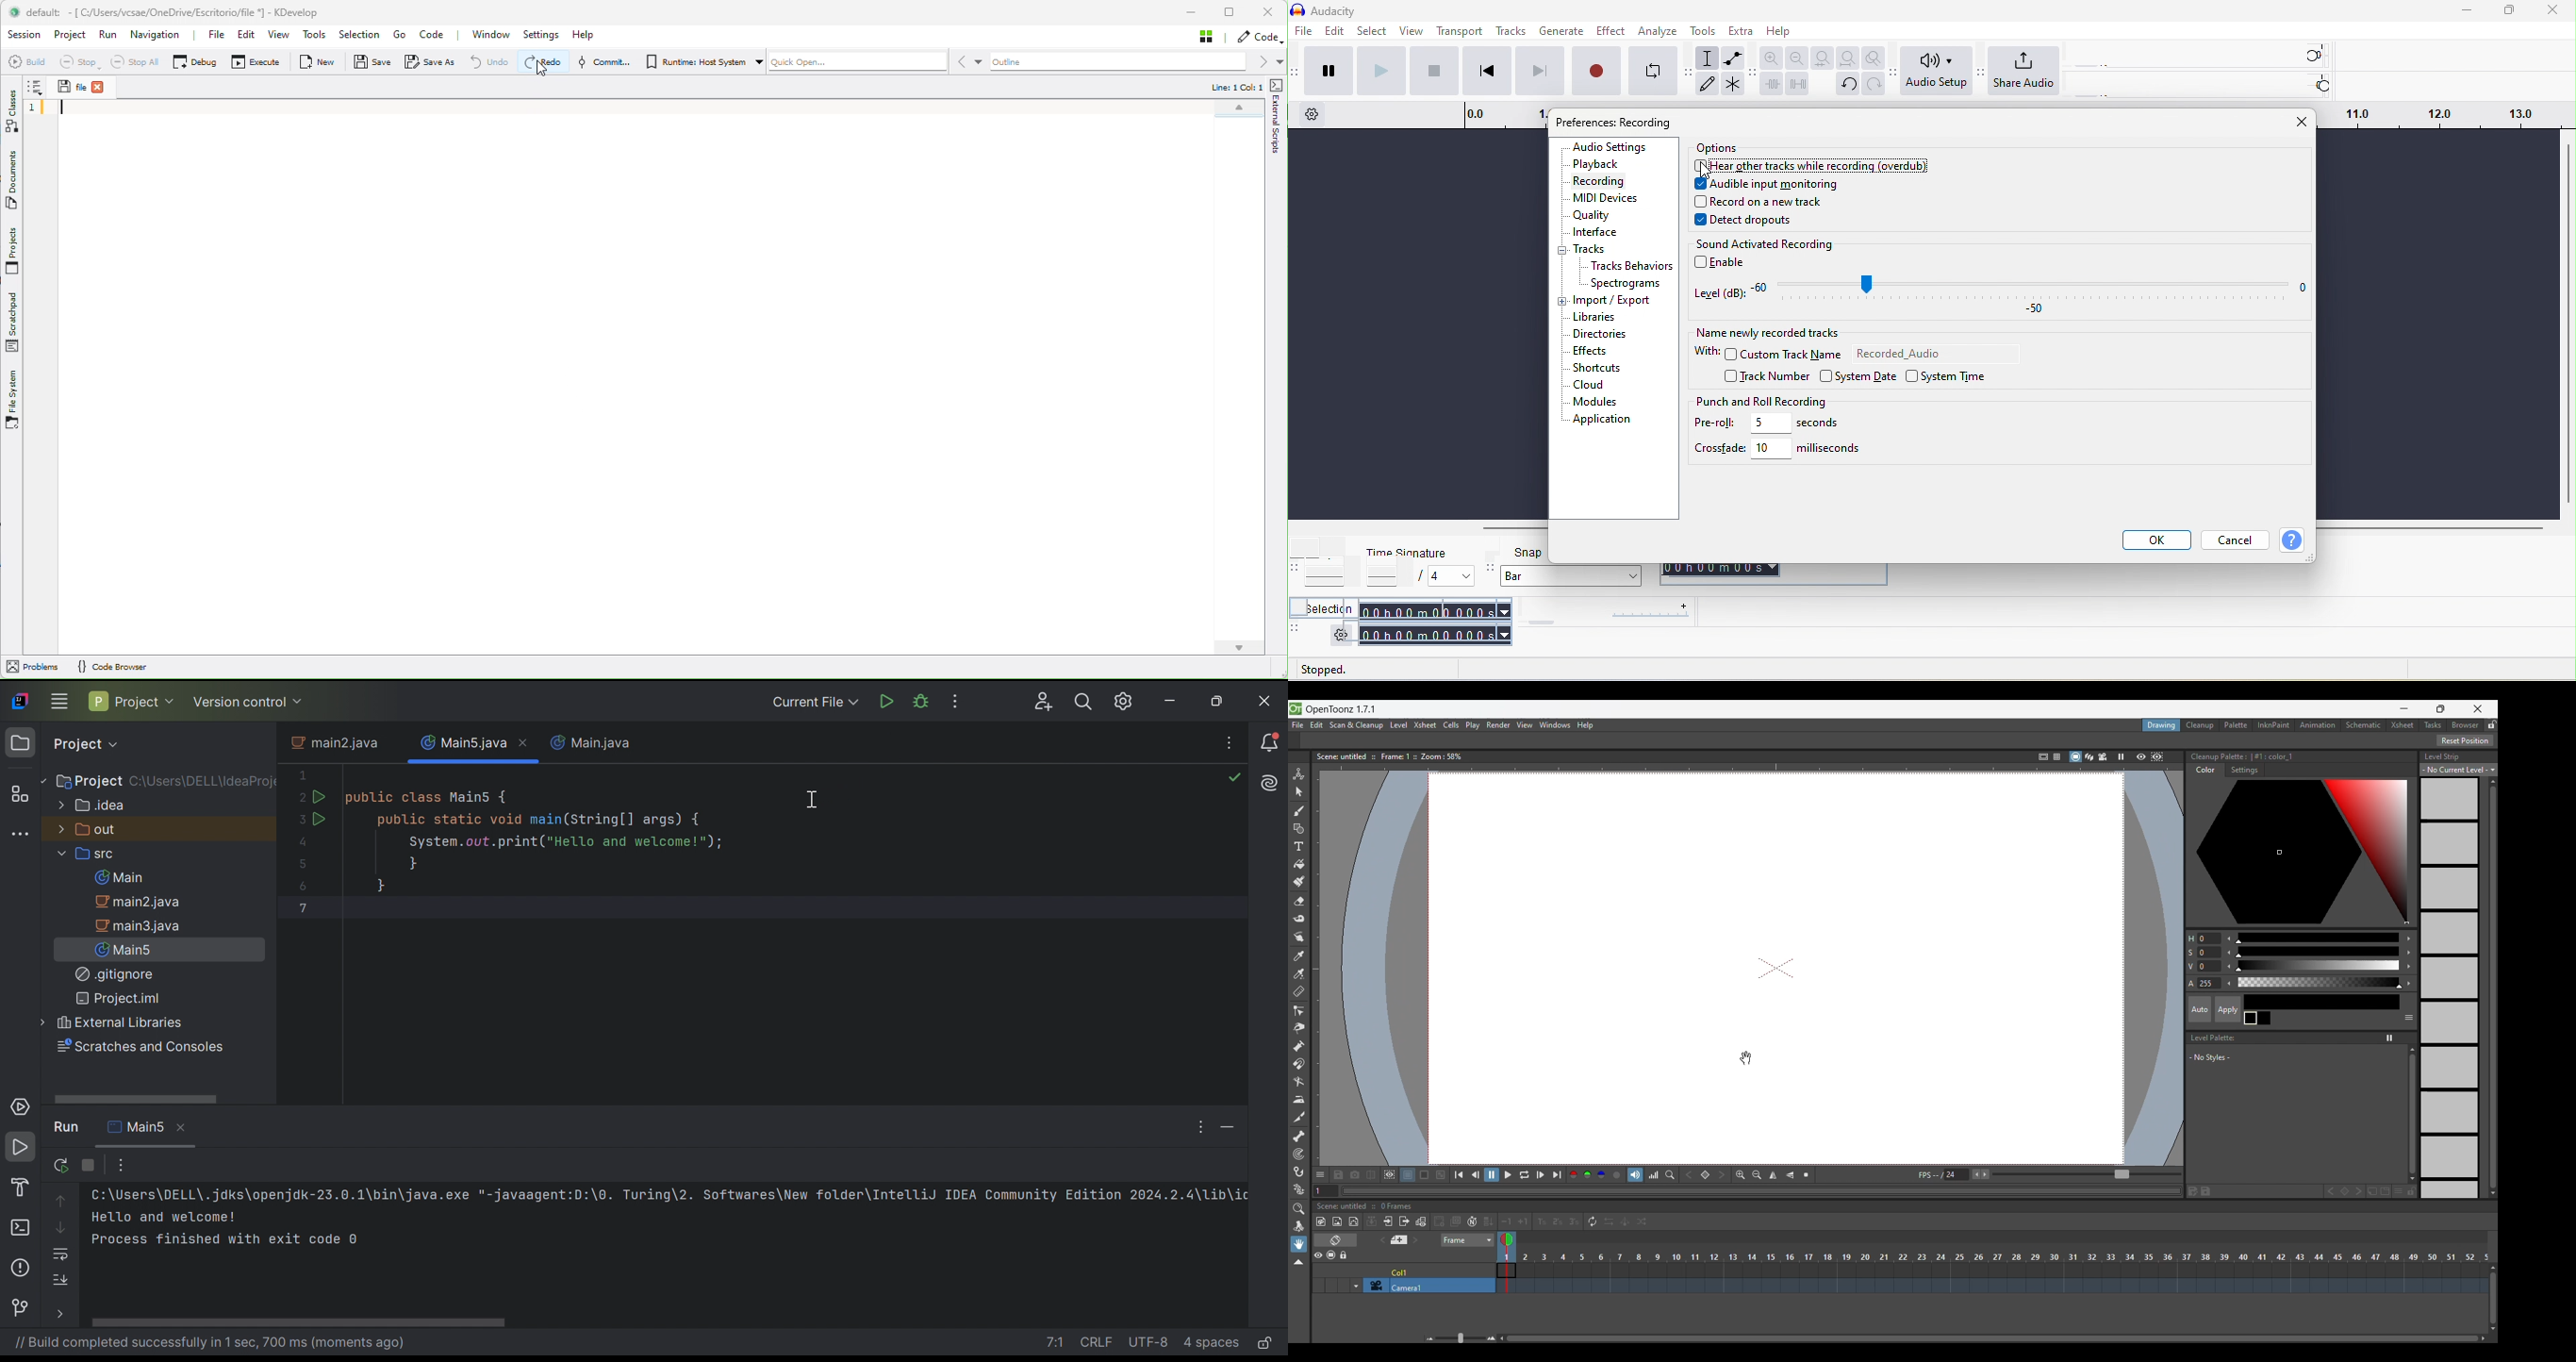  Describe the element at coordinates (117, 1022) in the screenshot. I see `External Libraries` at that location.